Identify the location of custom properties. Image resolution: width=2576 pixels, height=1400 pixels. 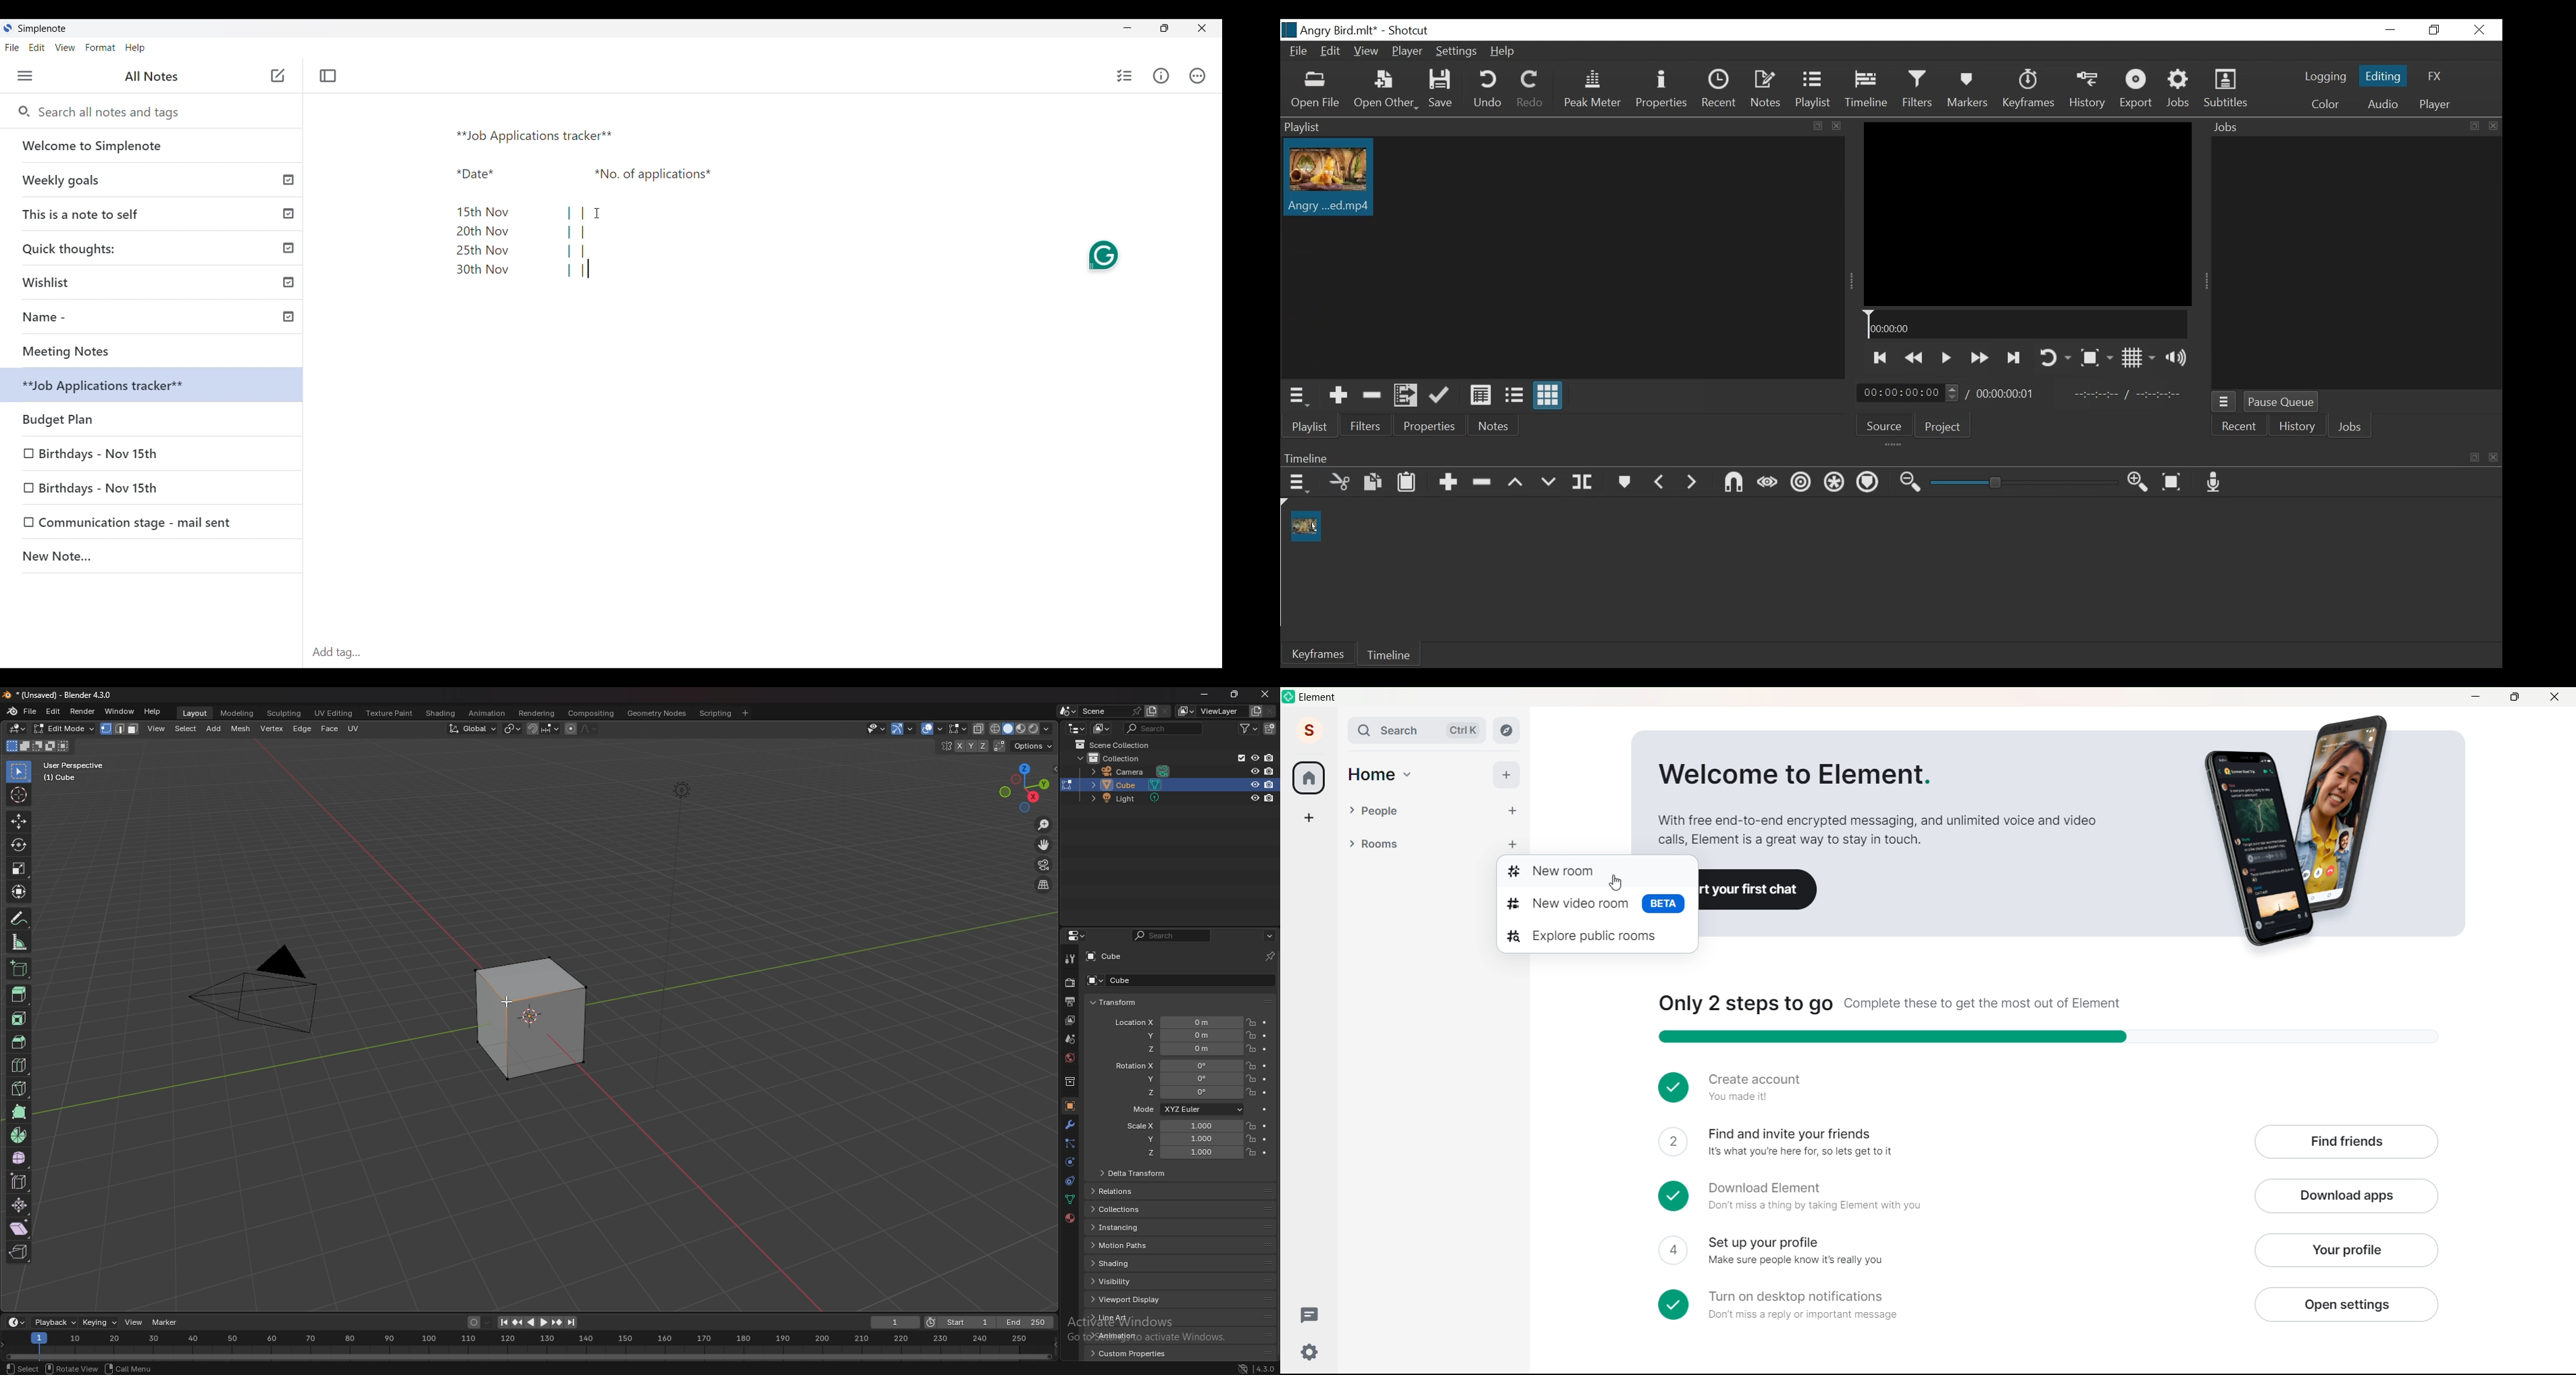
(1134, 1354).